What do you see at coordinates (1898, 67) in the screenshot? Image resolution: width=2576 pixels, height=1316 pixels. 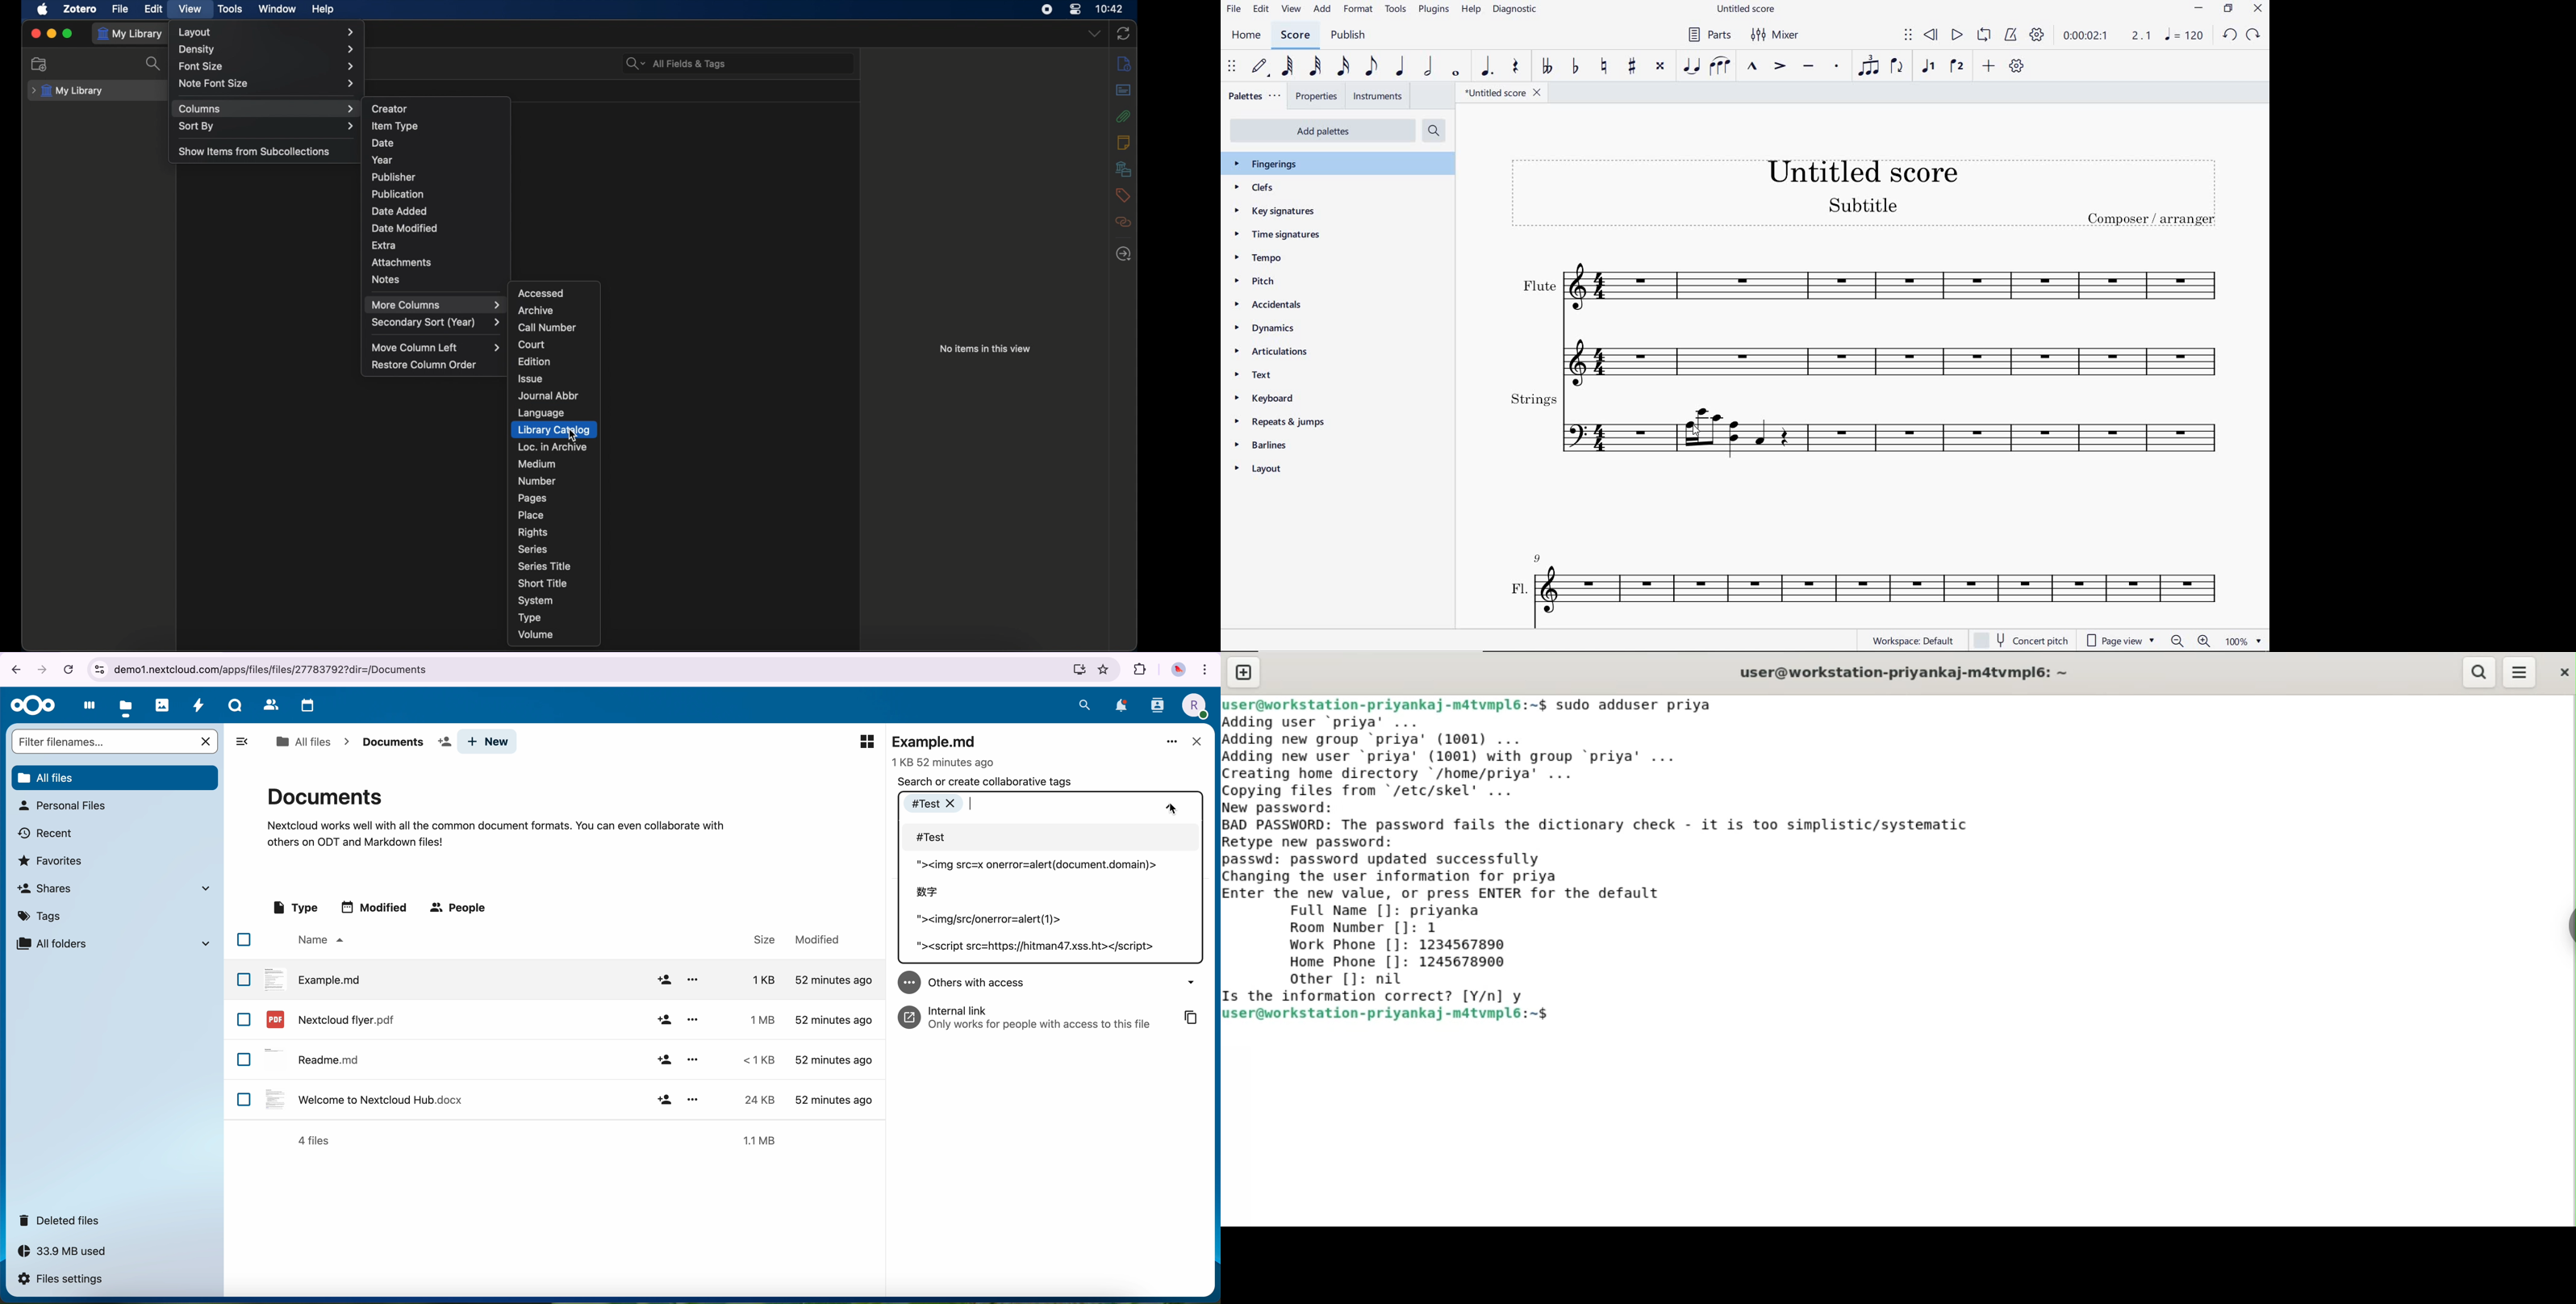 I see `flip direction` at bounding box center [1898, 67].